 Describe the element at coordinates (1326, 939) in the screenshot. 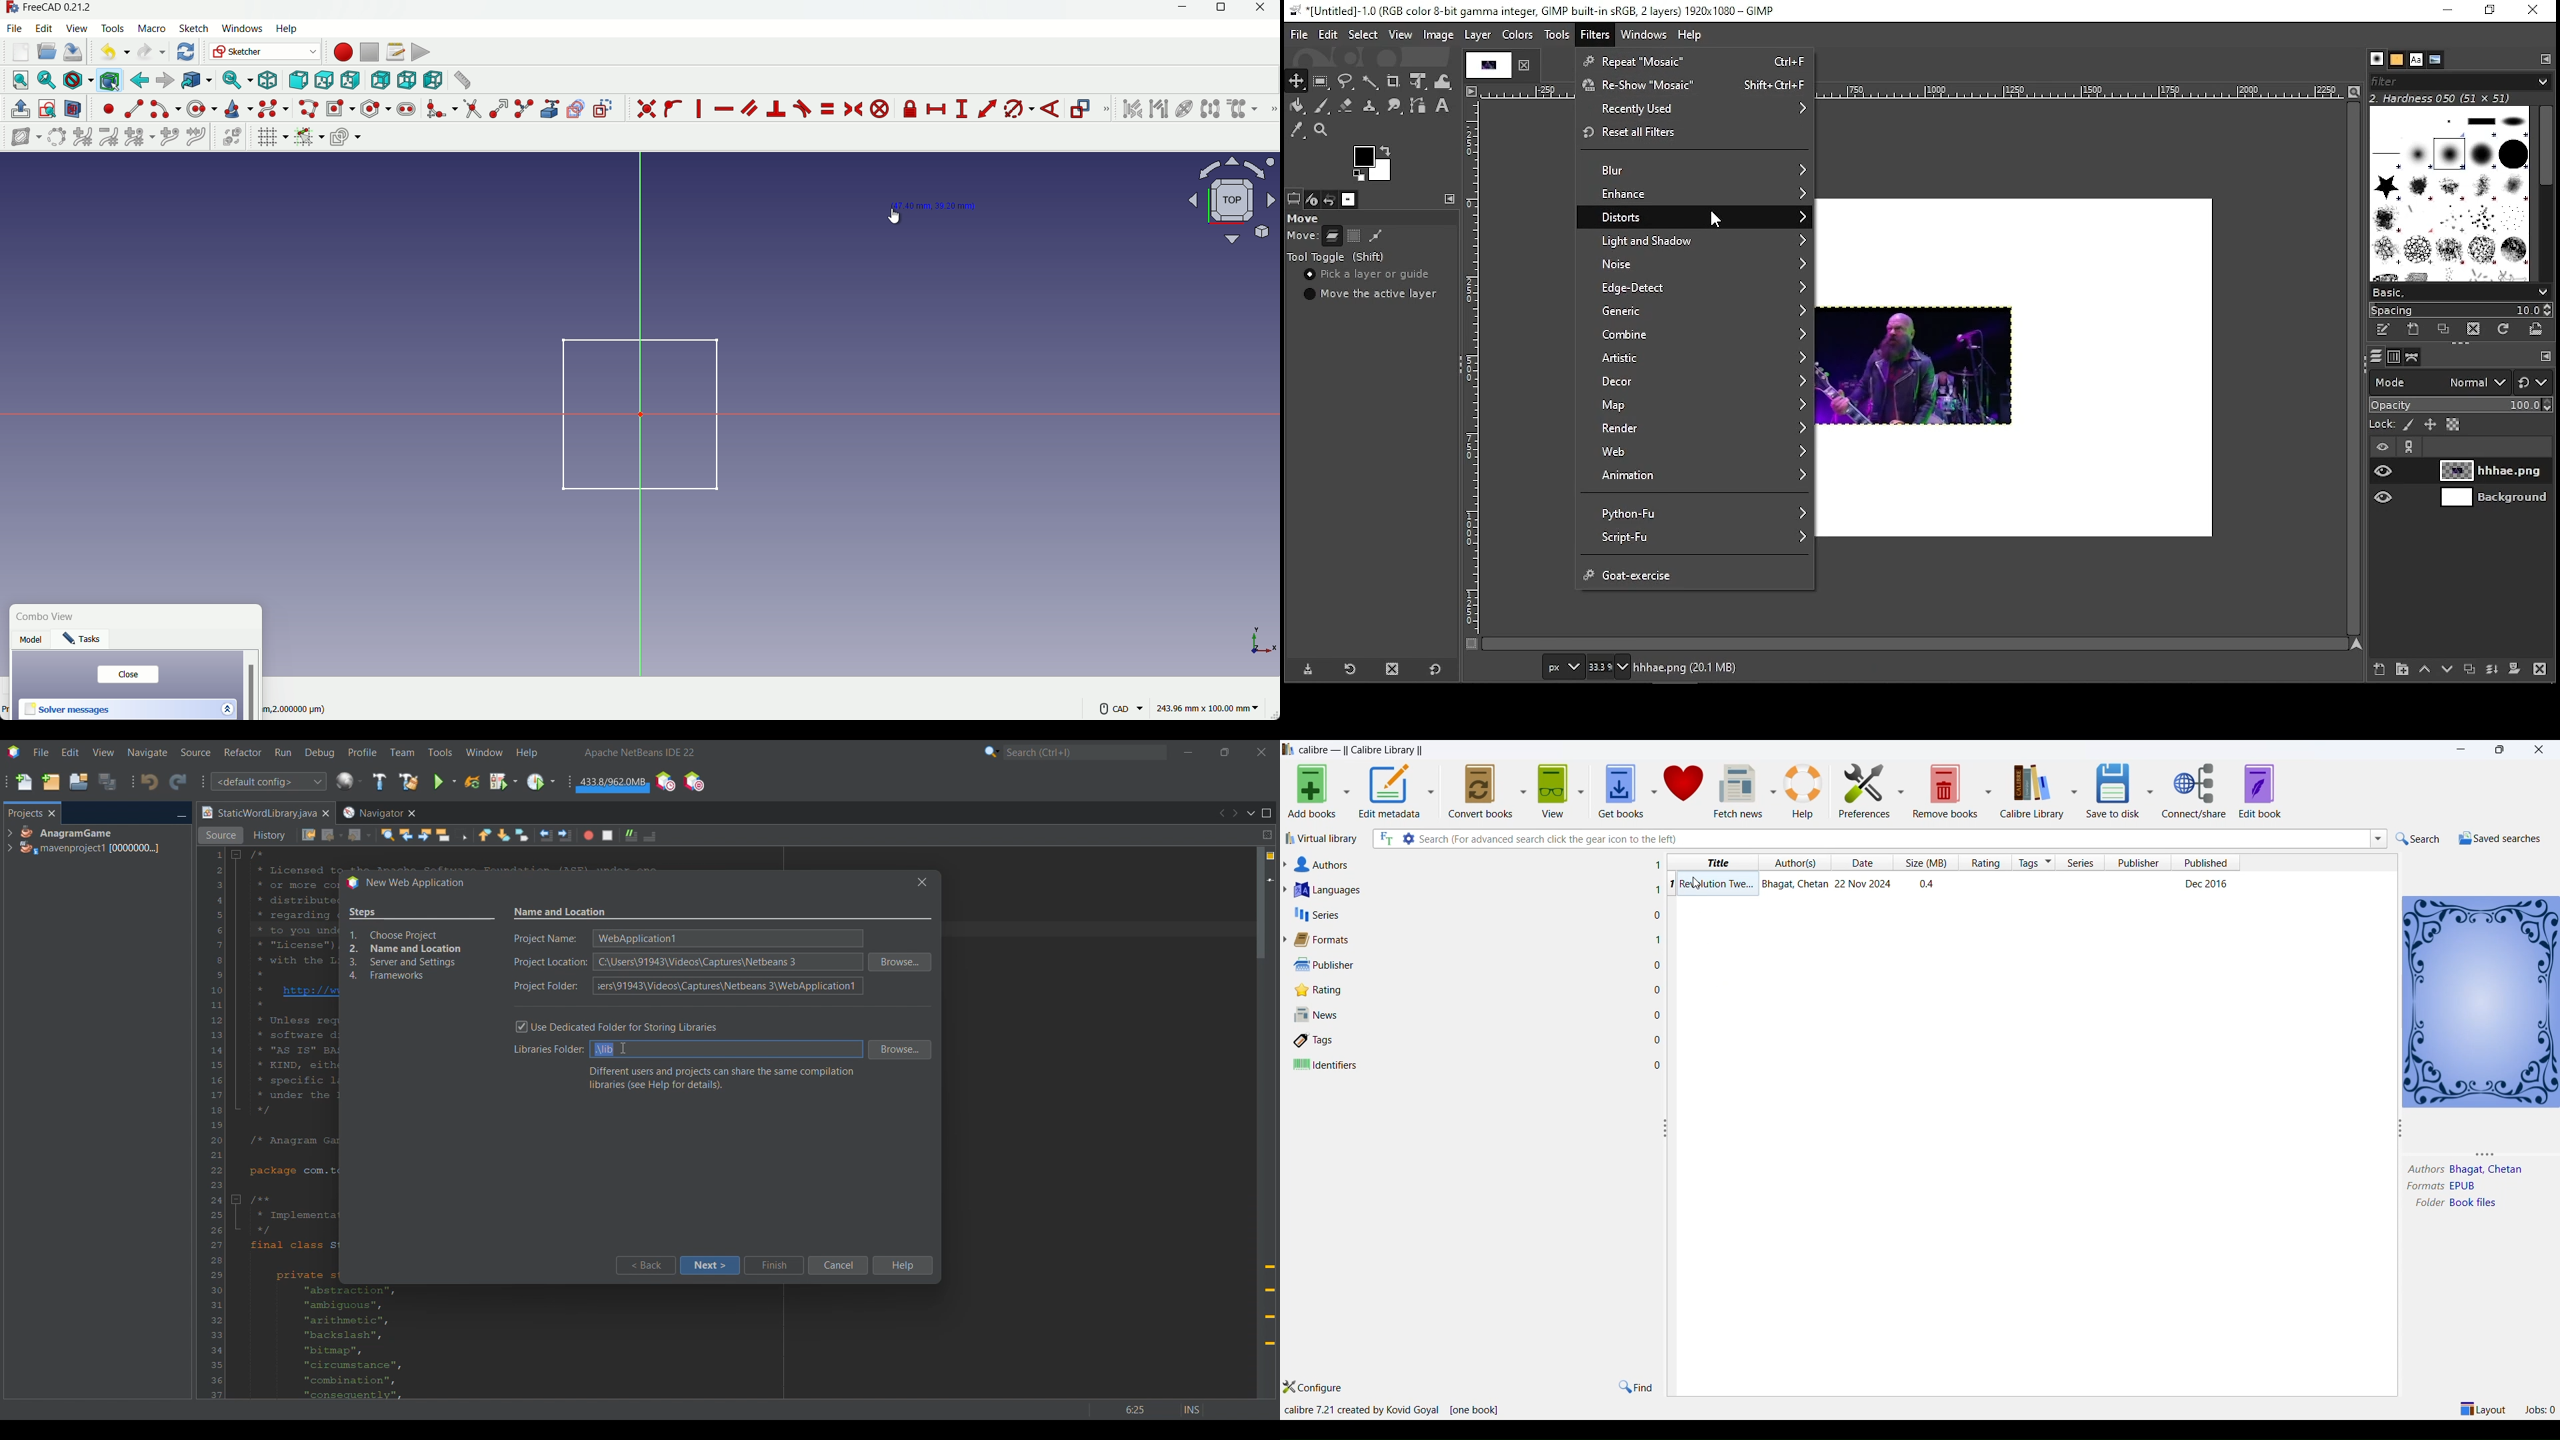

I see `formats` at that location.